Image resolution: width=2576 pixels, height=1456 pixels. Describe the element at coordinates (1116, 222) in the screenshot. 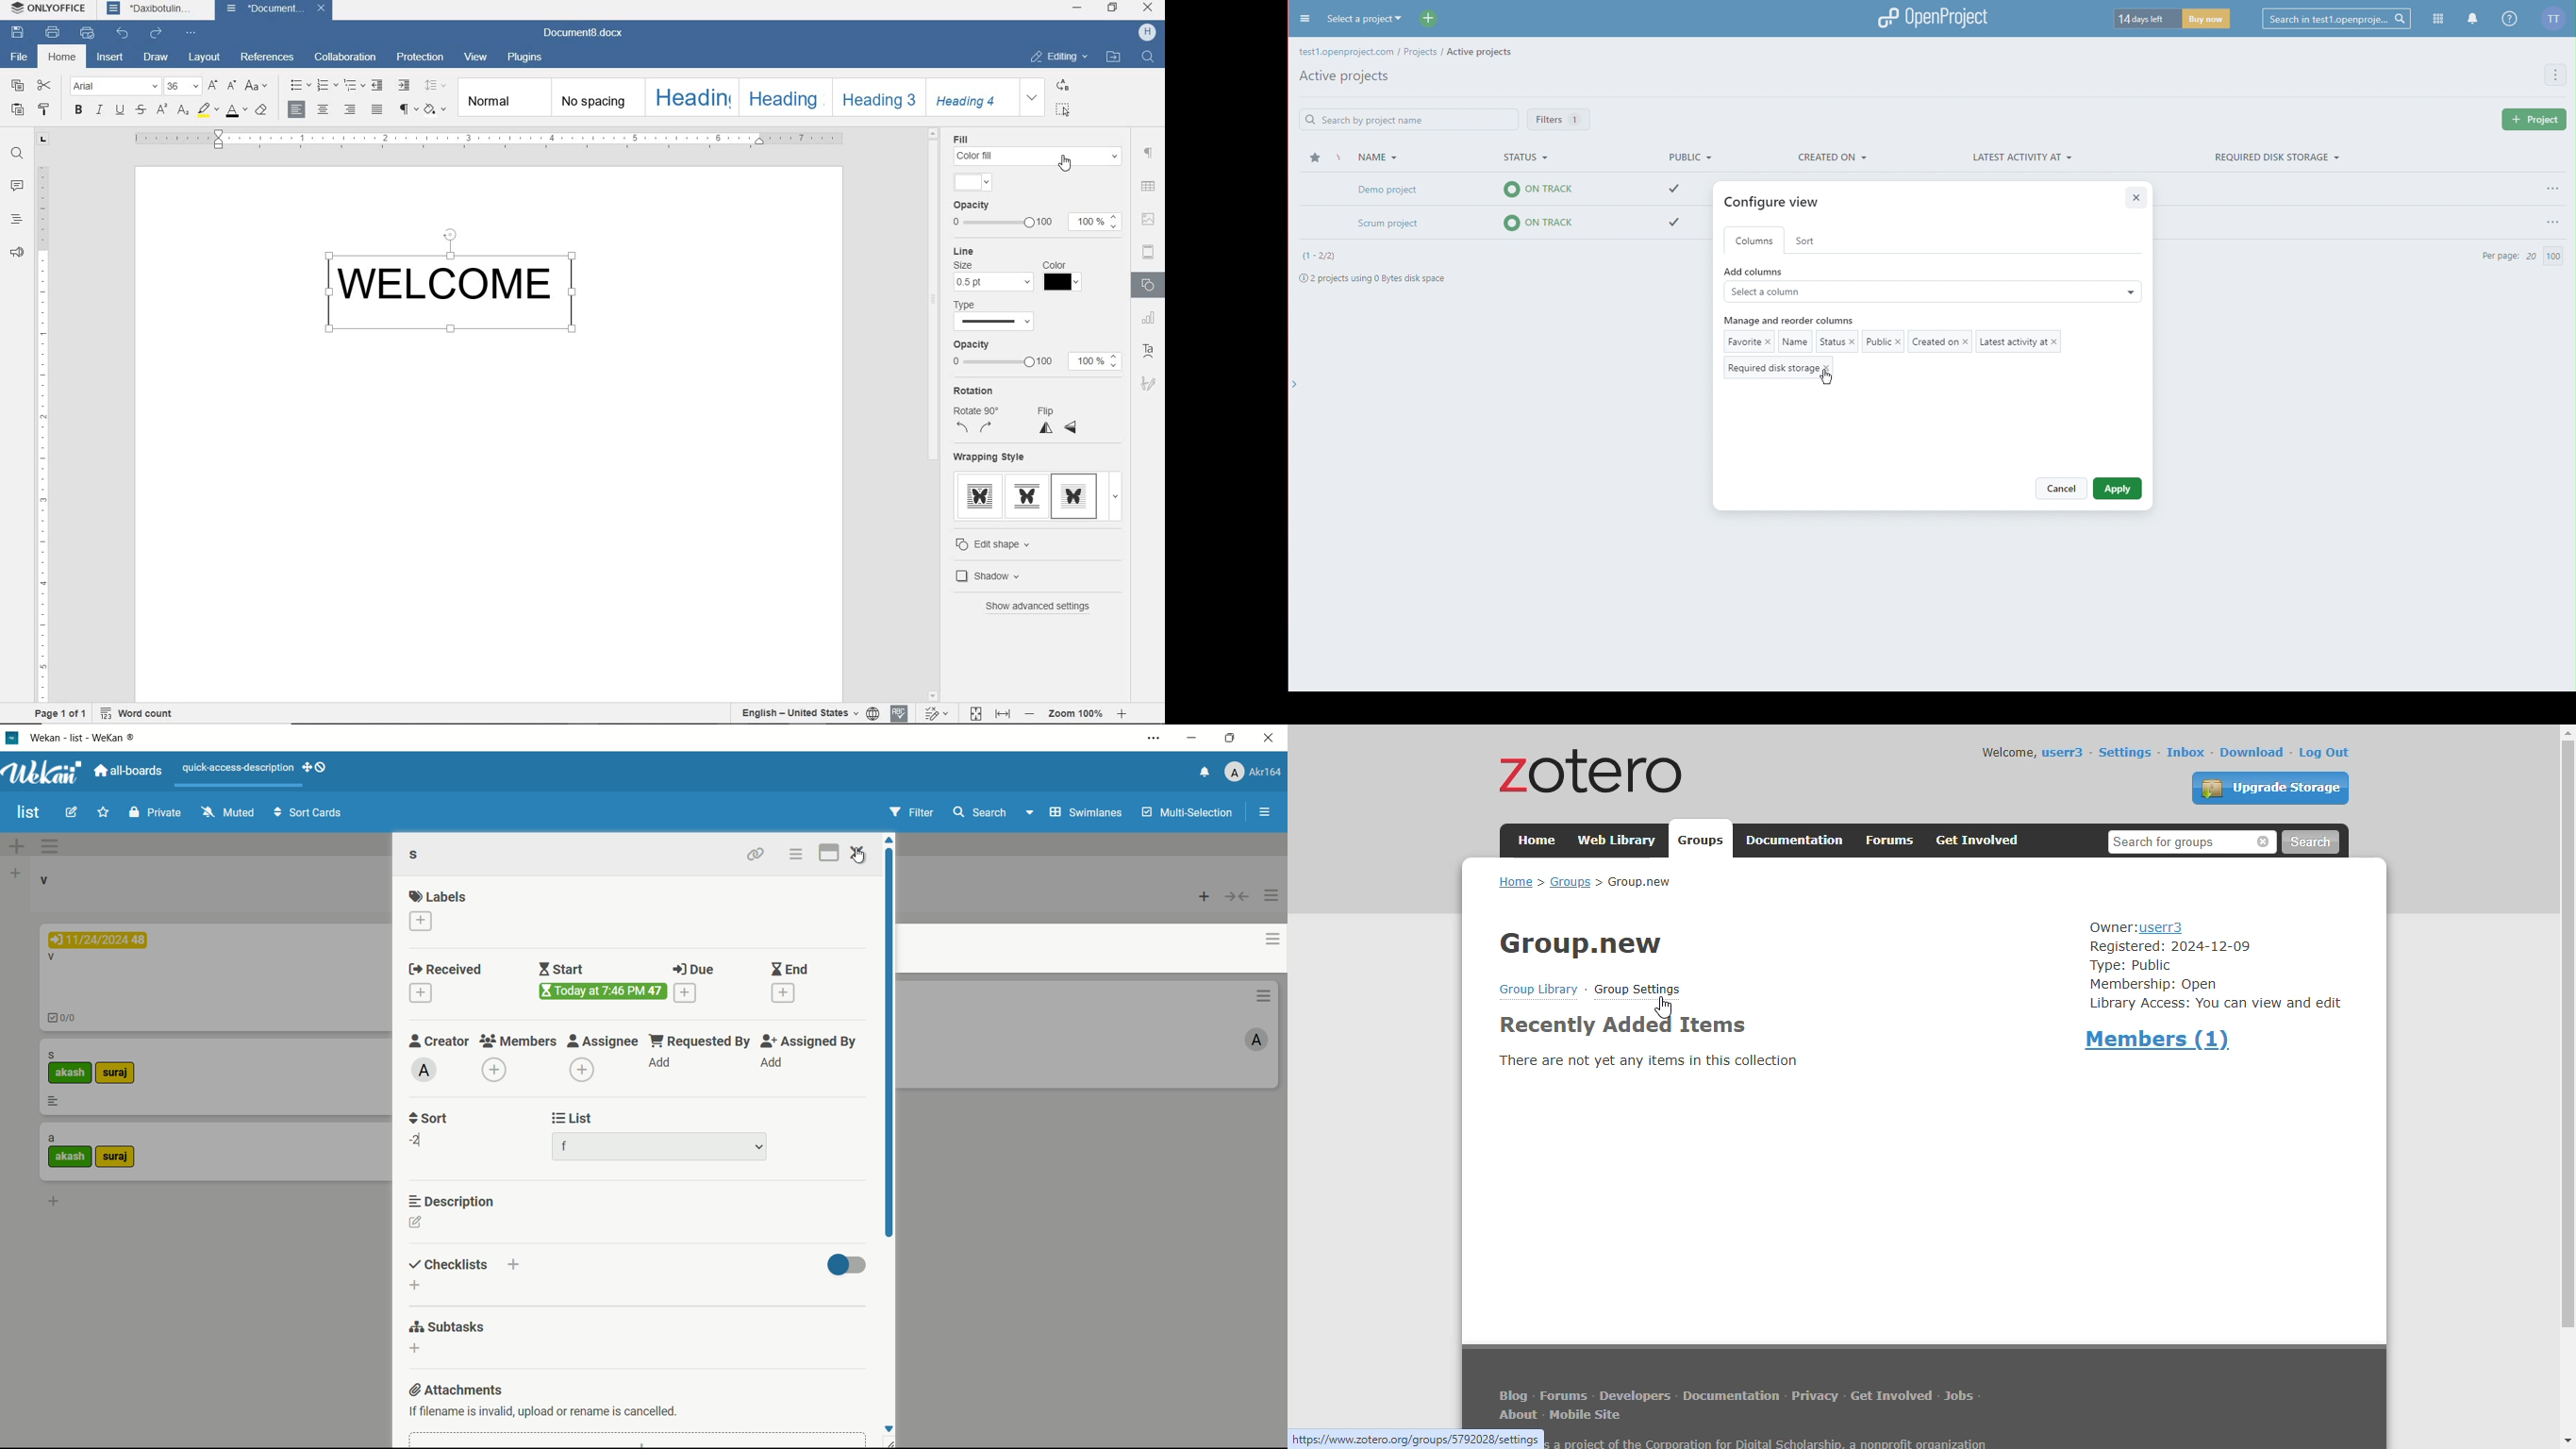

I see `Increase/Decrease opacity` at that location.